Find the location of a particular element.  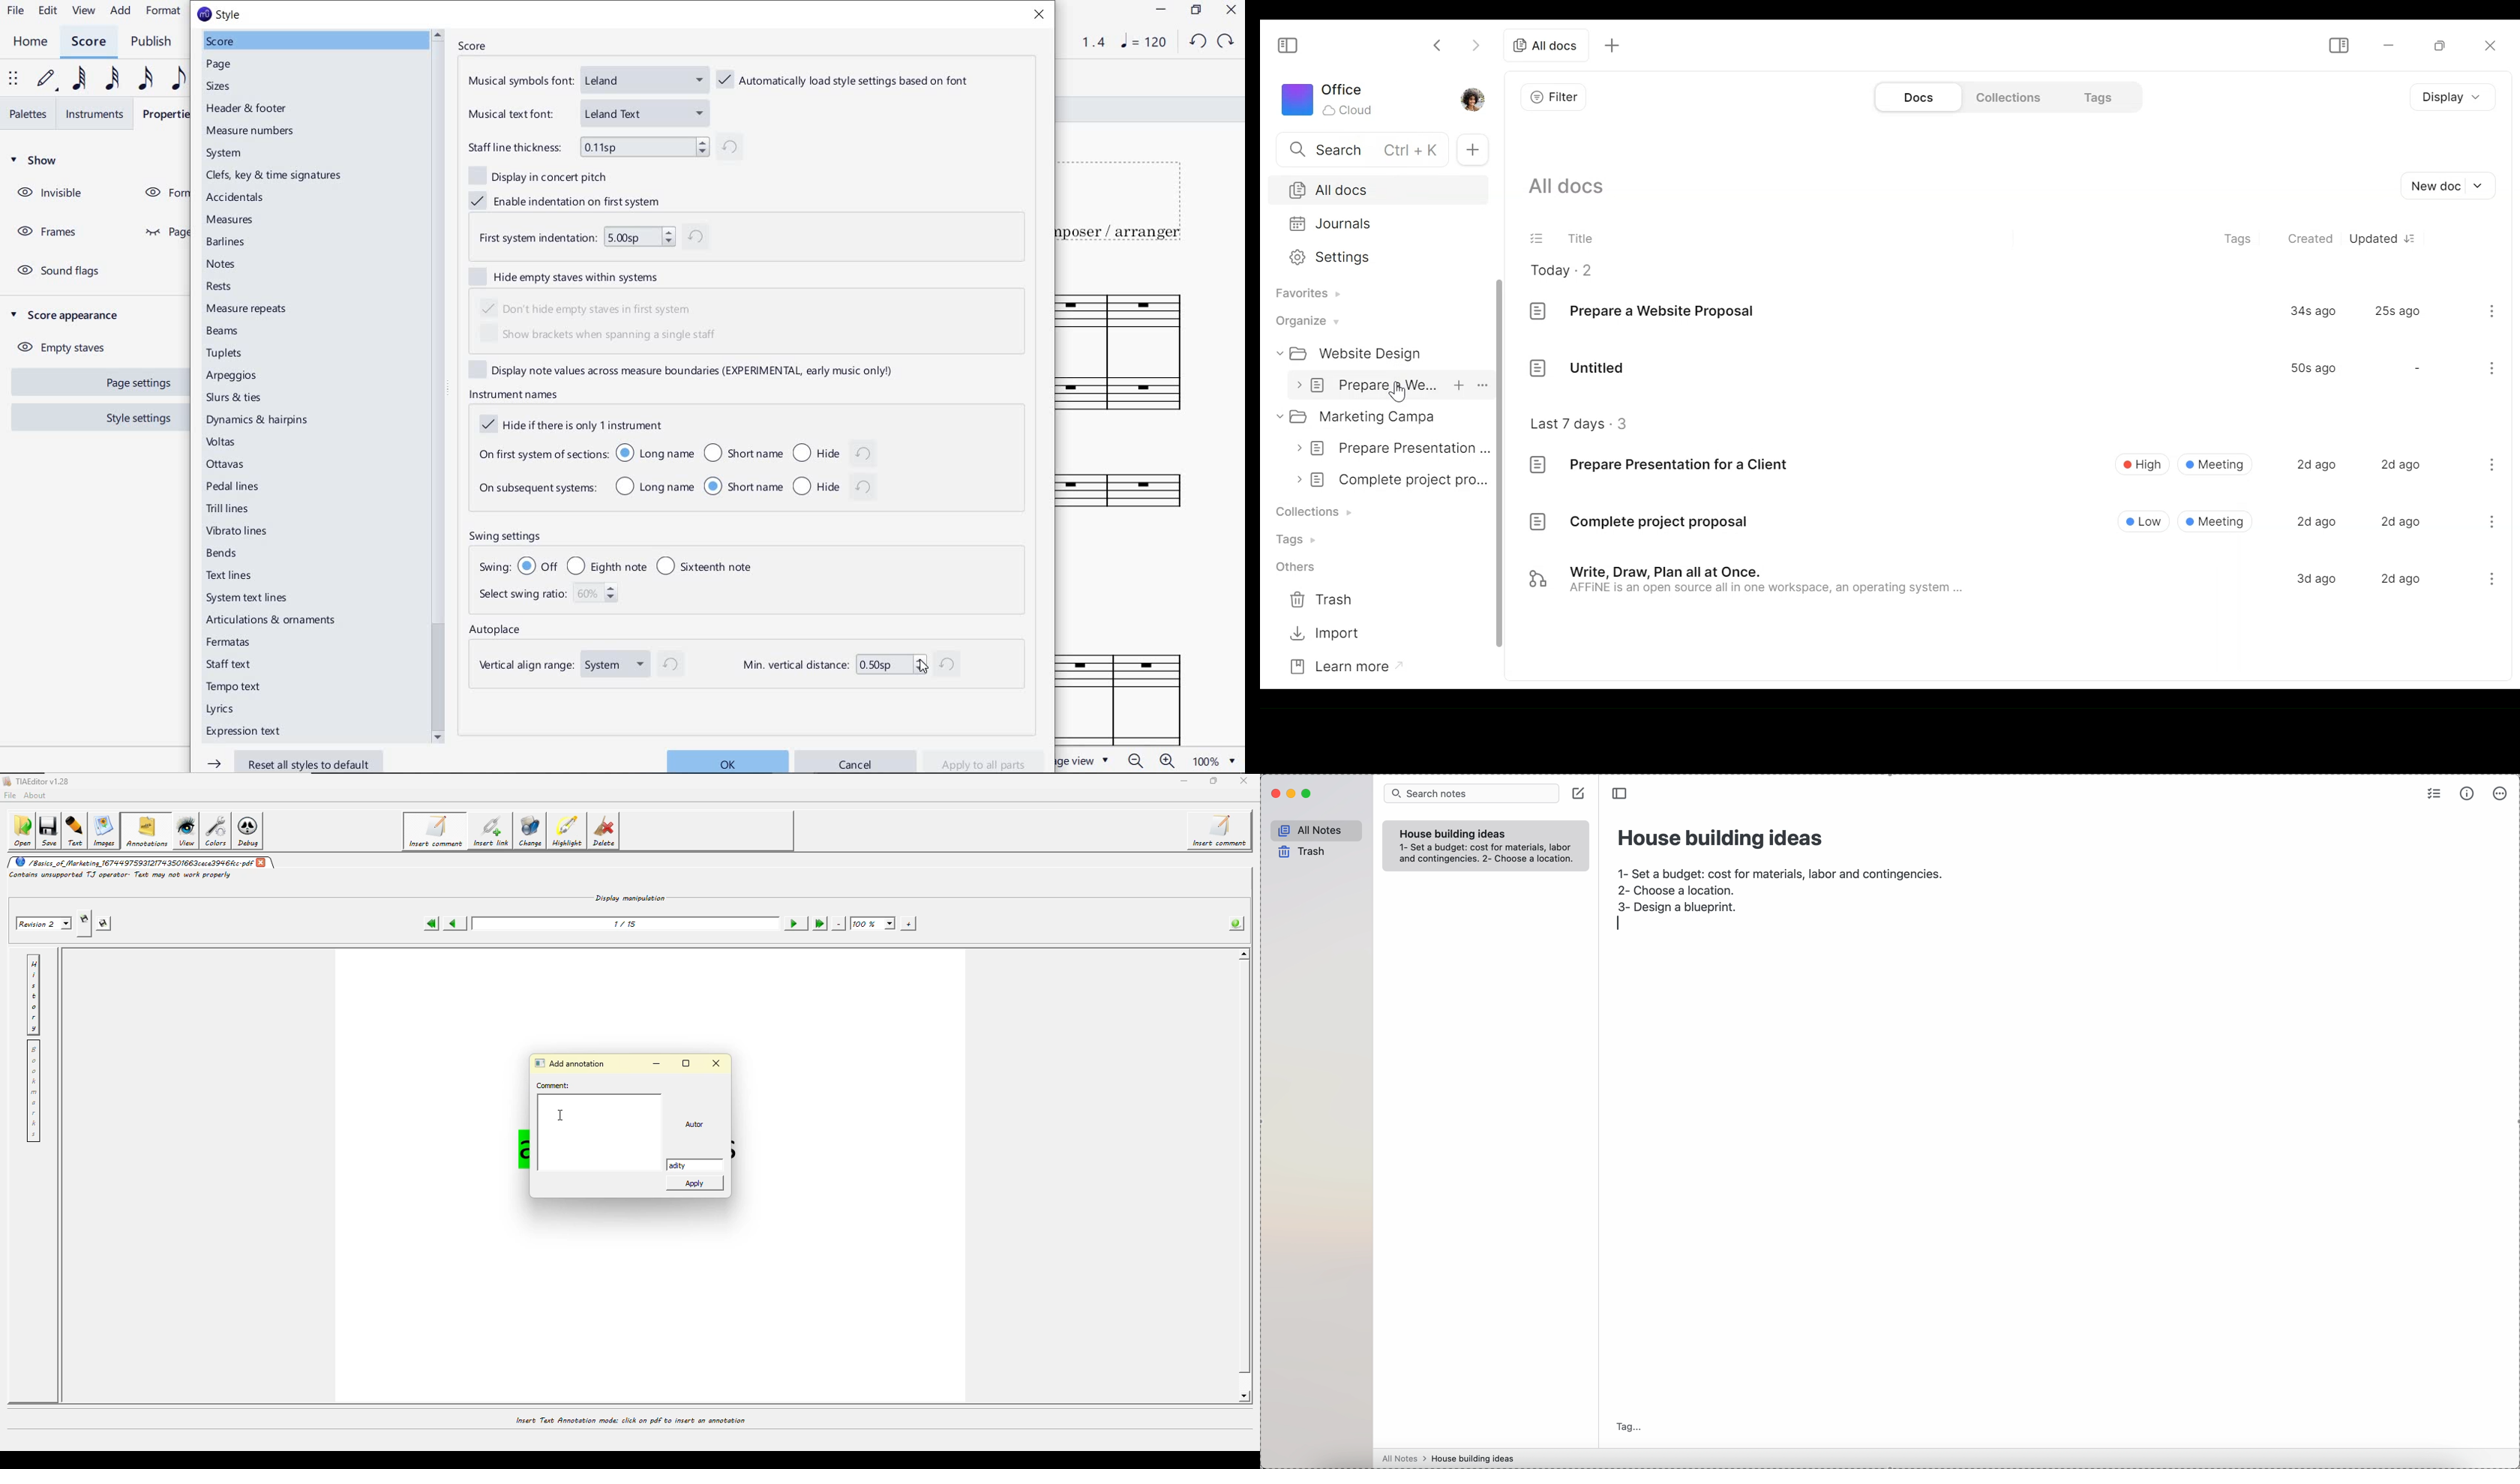

SCORE is located at coordinates (471, 44).